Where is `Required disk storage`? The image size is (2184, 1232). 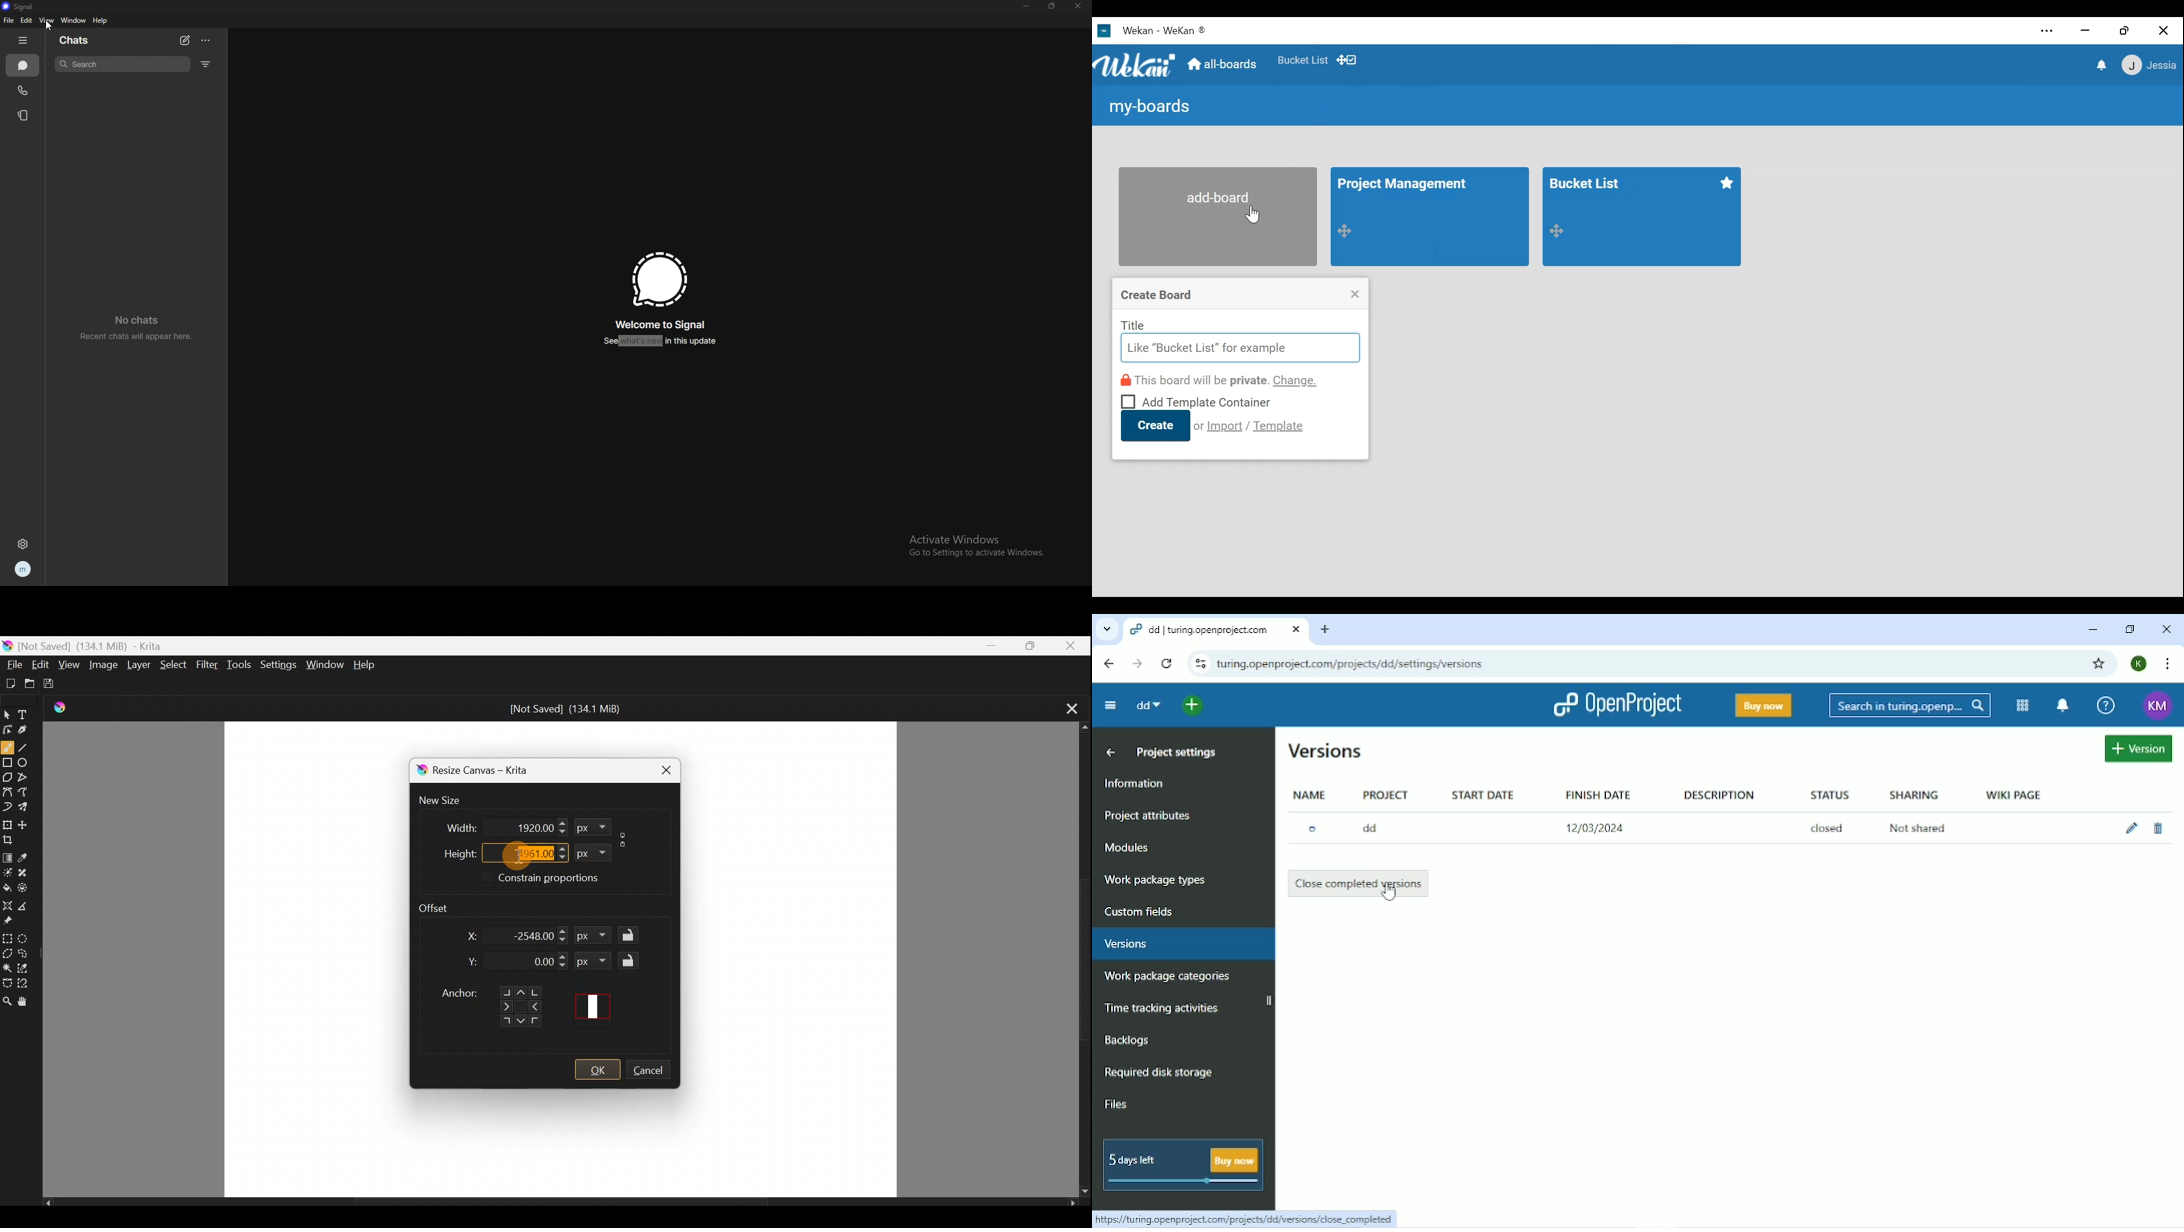 Required disk storage is located at coordinates (1165, 1073).